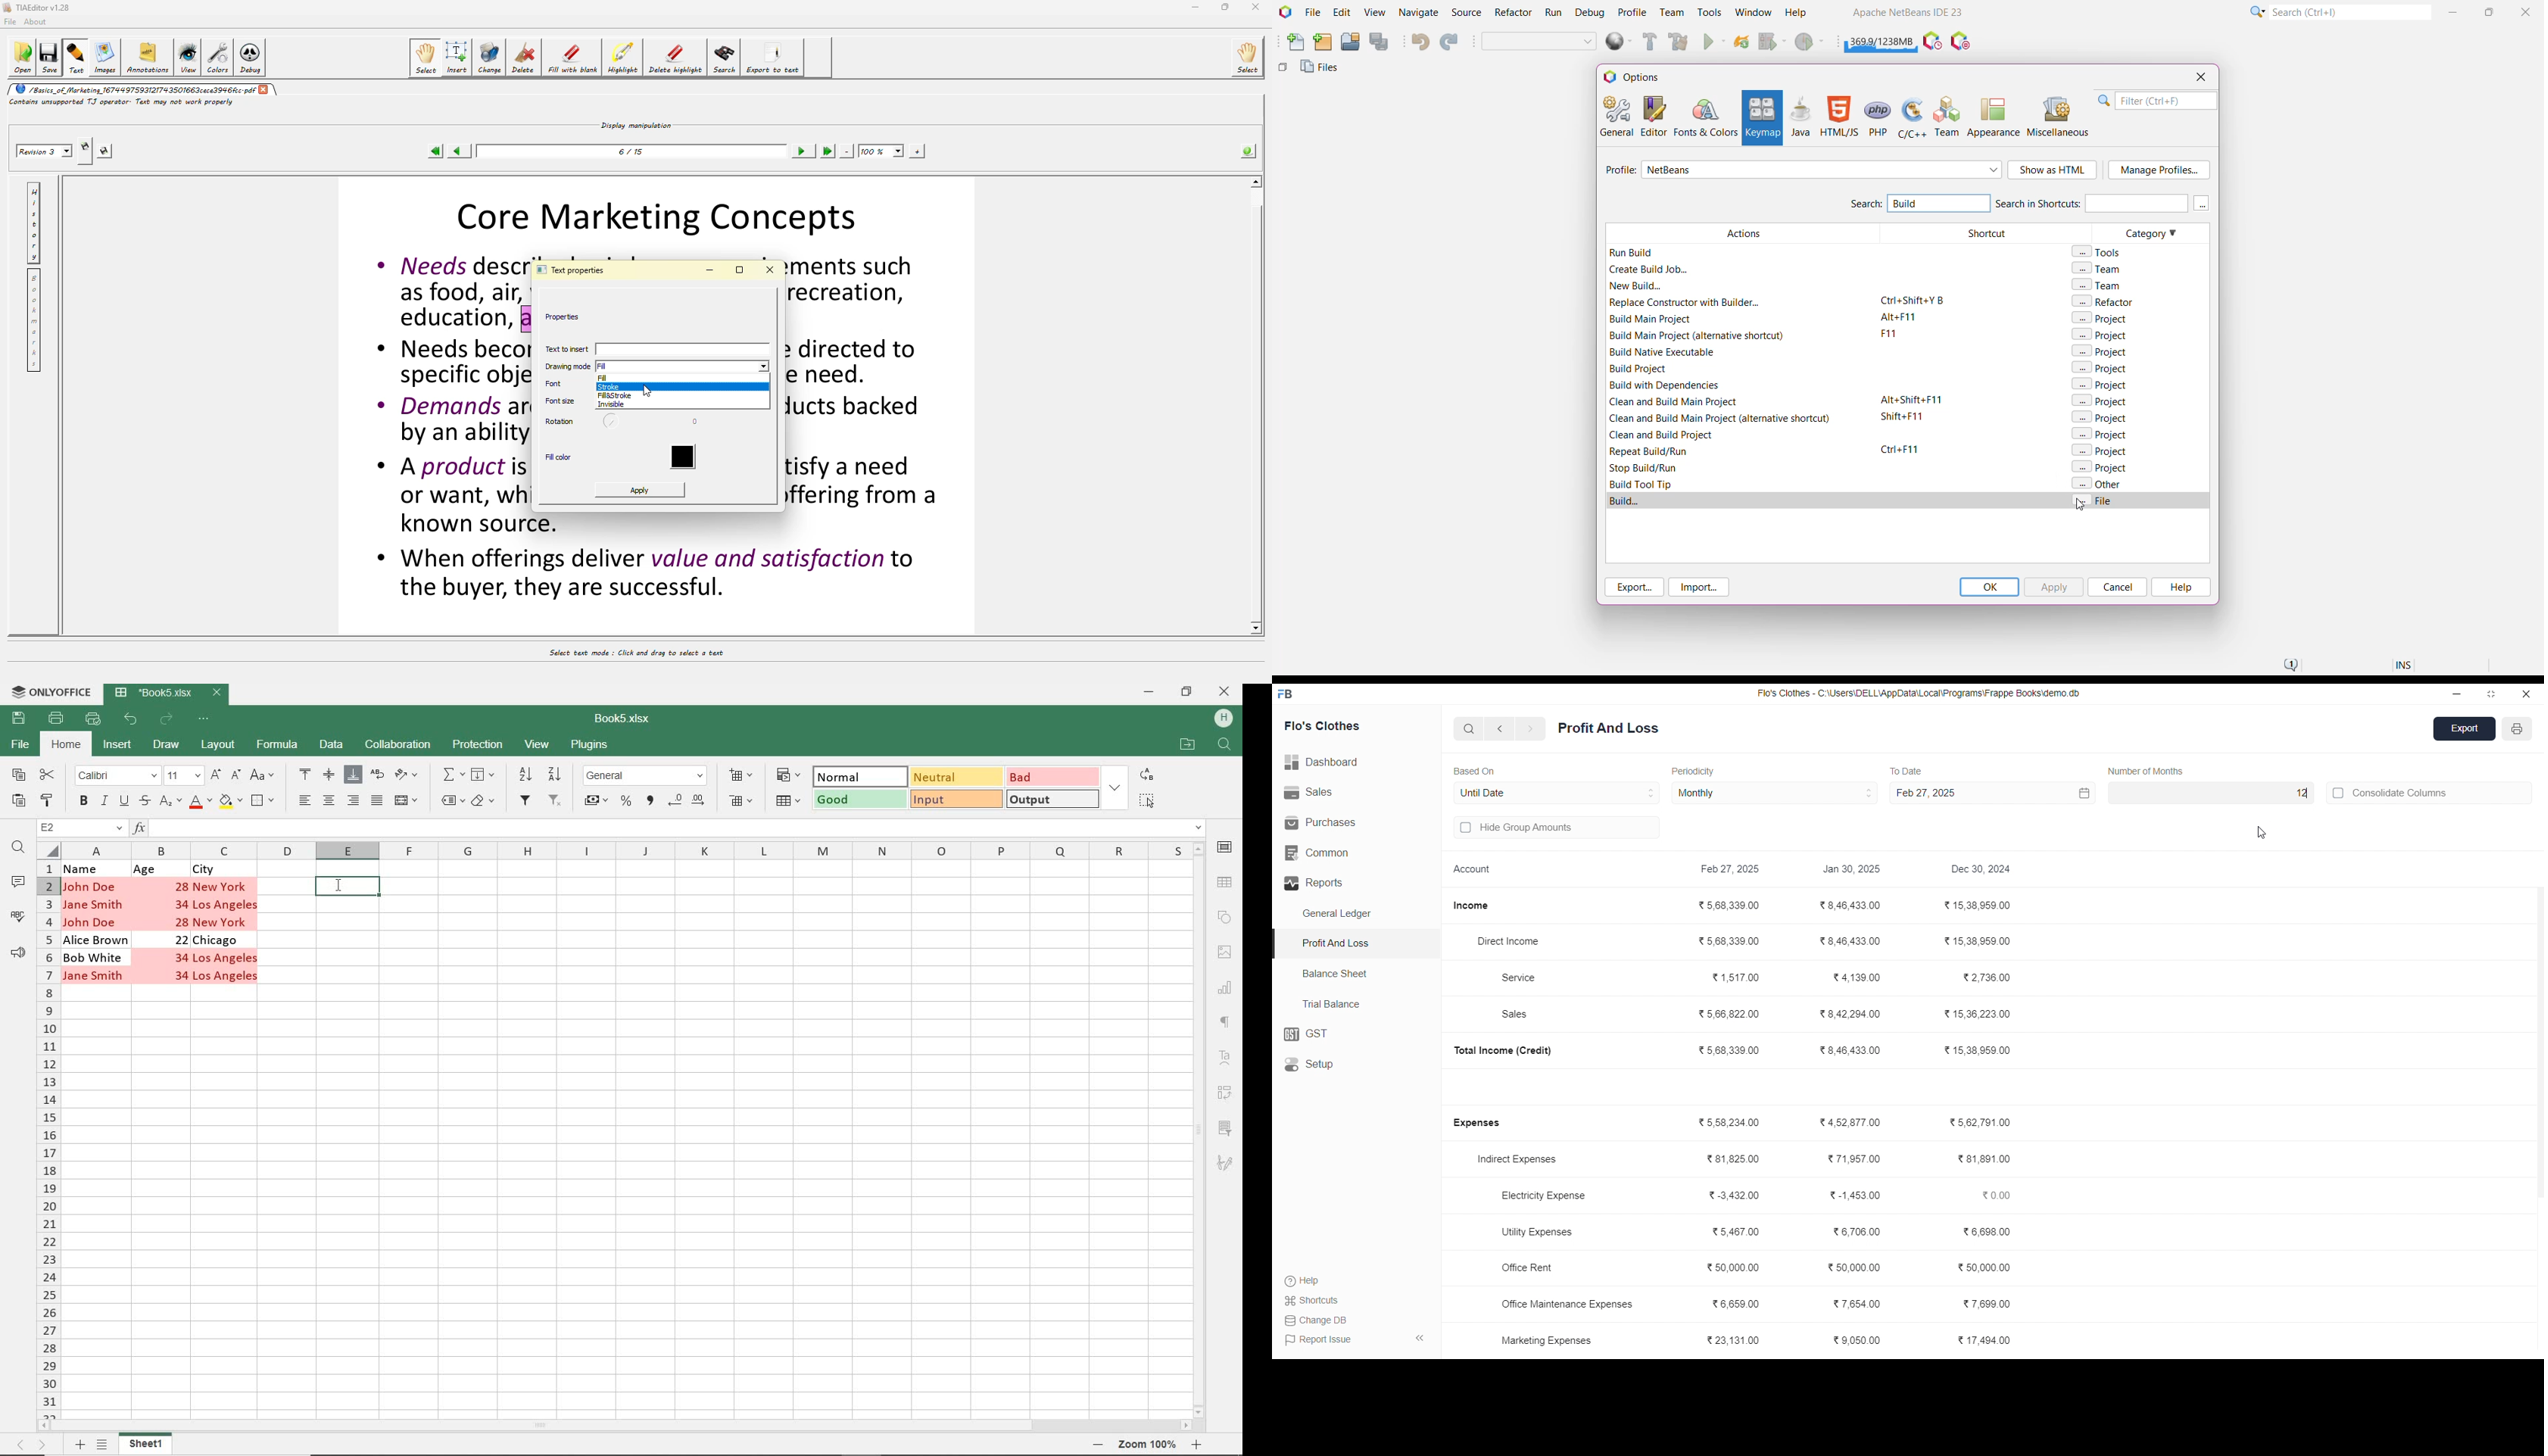 The width and height of the screenshot is (2548, 1456). What do you see at coordinates (1348, 793) in the screenshot?
I see `Sales` at bounding box center [1348, 793].